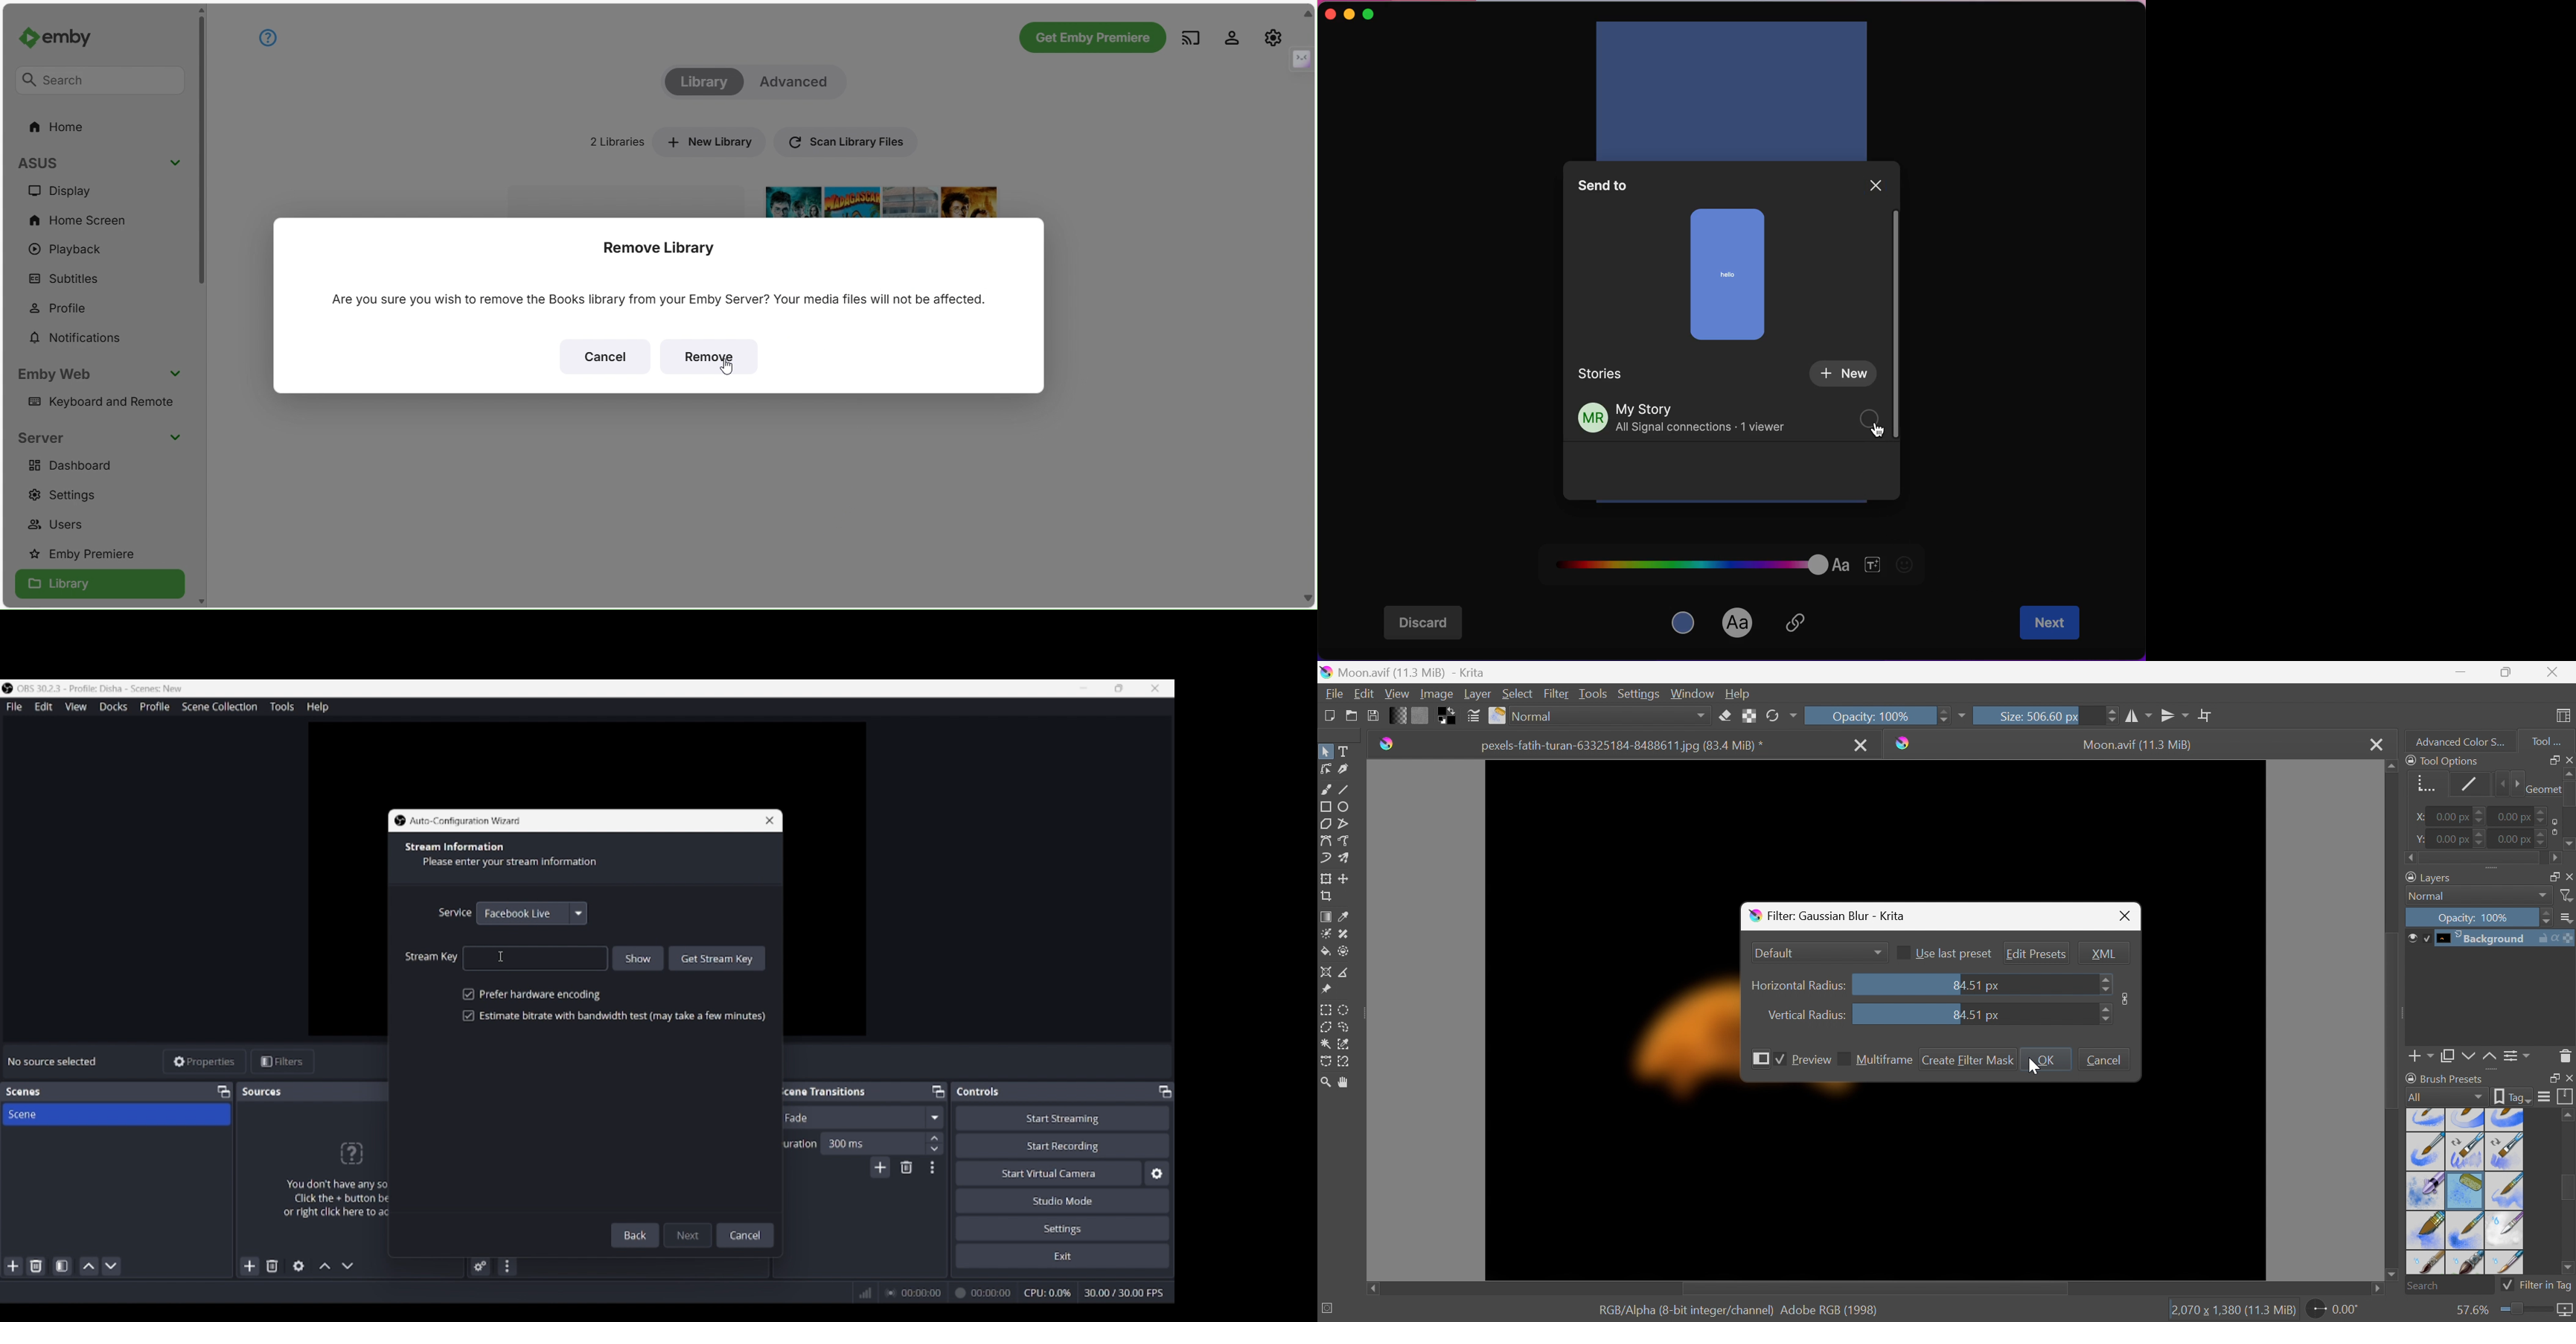 The image size is (2576, 1344). Describe the element at coordinates (2555, 670) in the screenshot. I see `Close` at that location.